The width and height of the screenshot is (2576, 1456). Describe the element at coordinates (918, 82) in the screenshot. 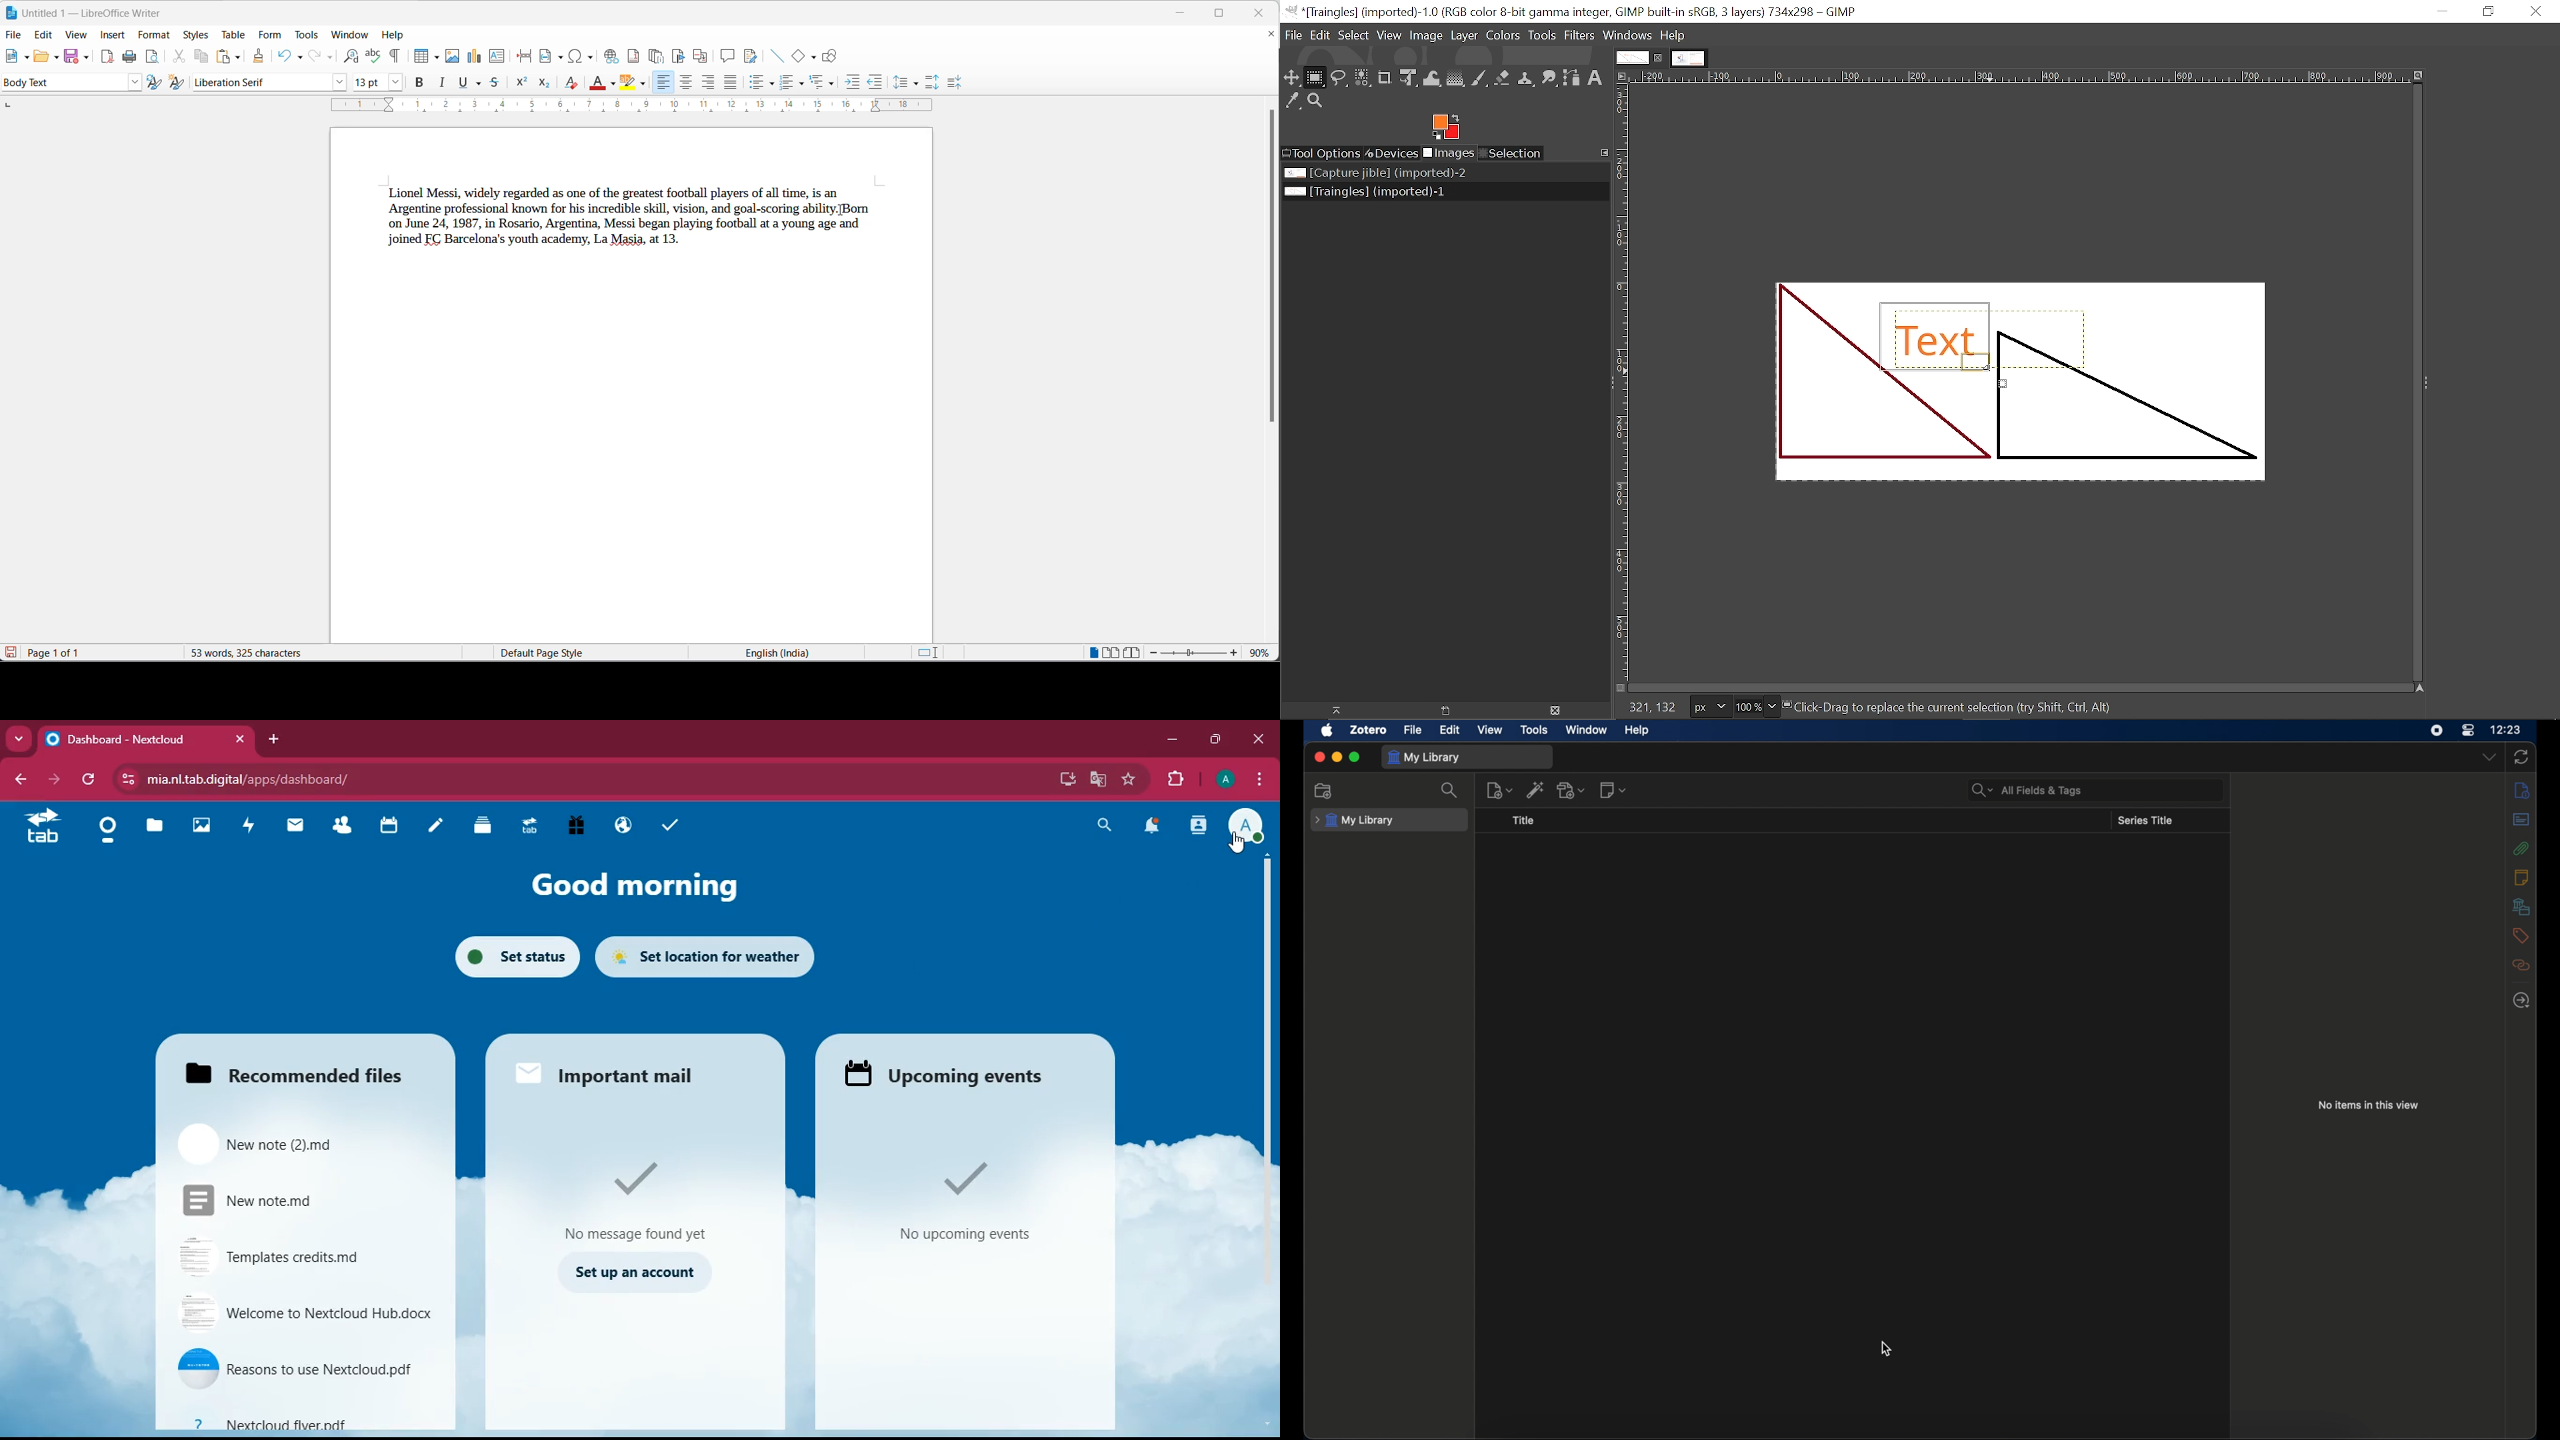

I see `line spacing options` at that location.